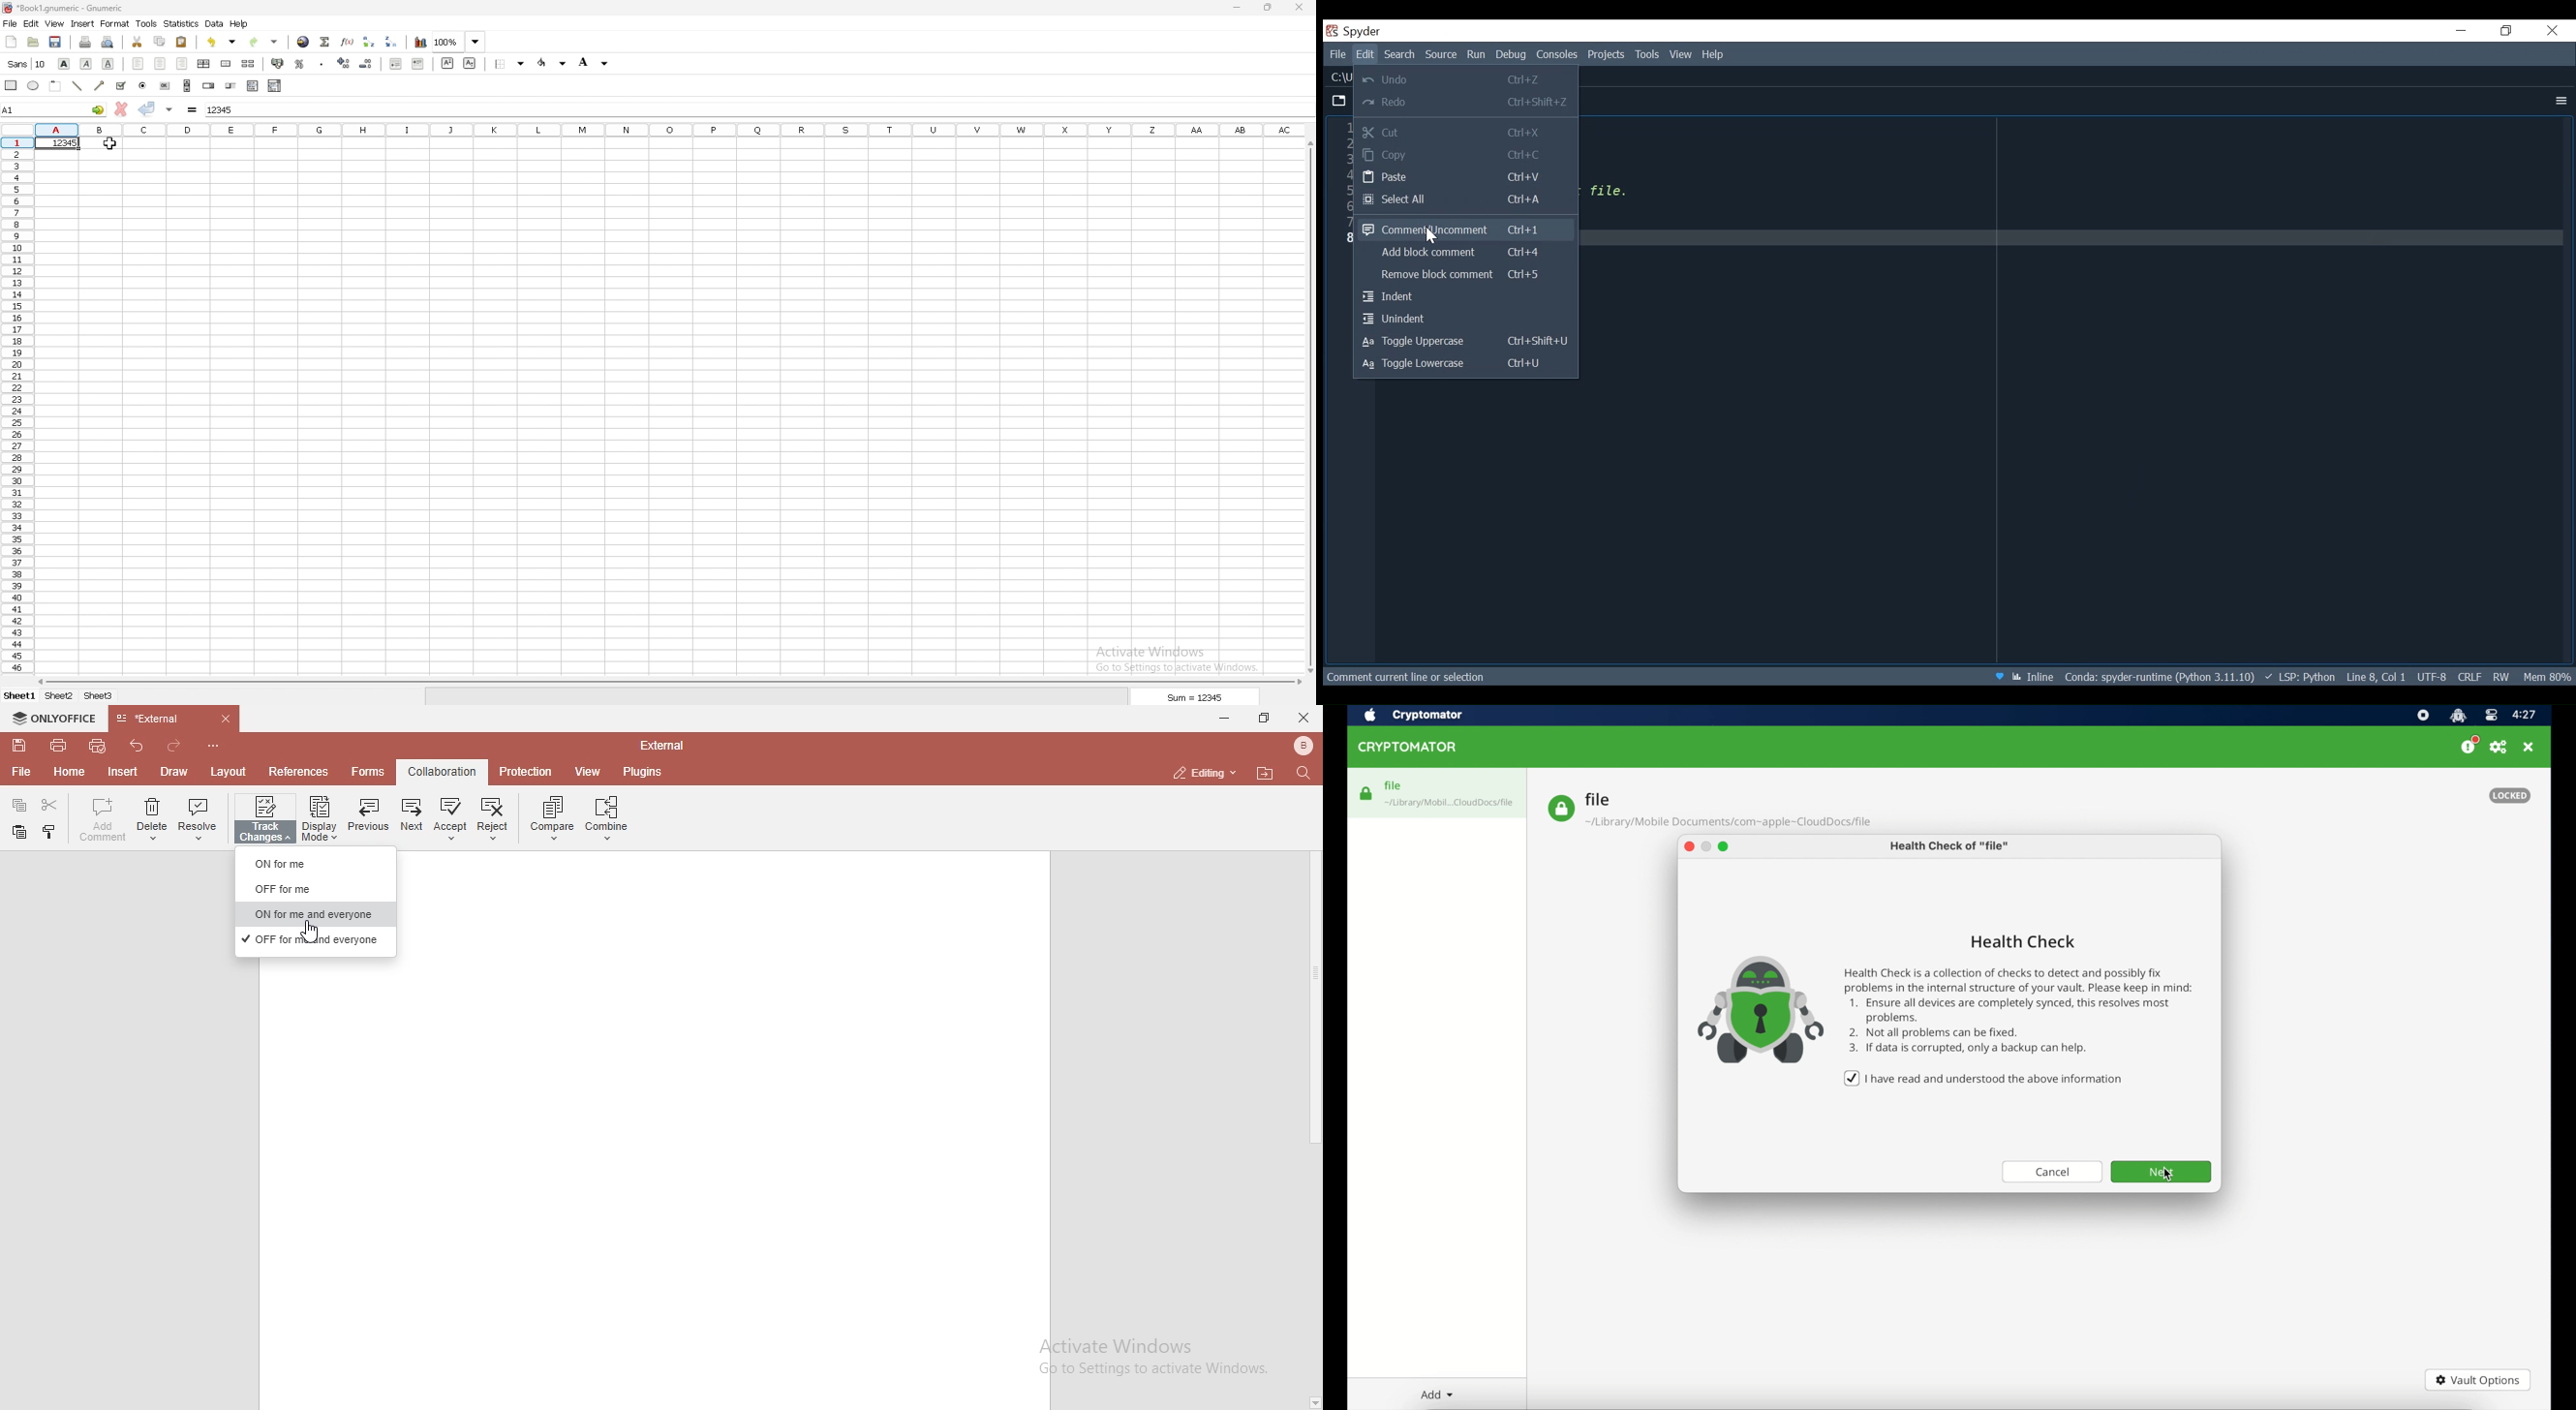 Image resolution: width=2576 pixels, height=1428 pixels. I want to click on sheet 2, so click(58, 697).